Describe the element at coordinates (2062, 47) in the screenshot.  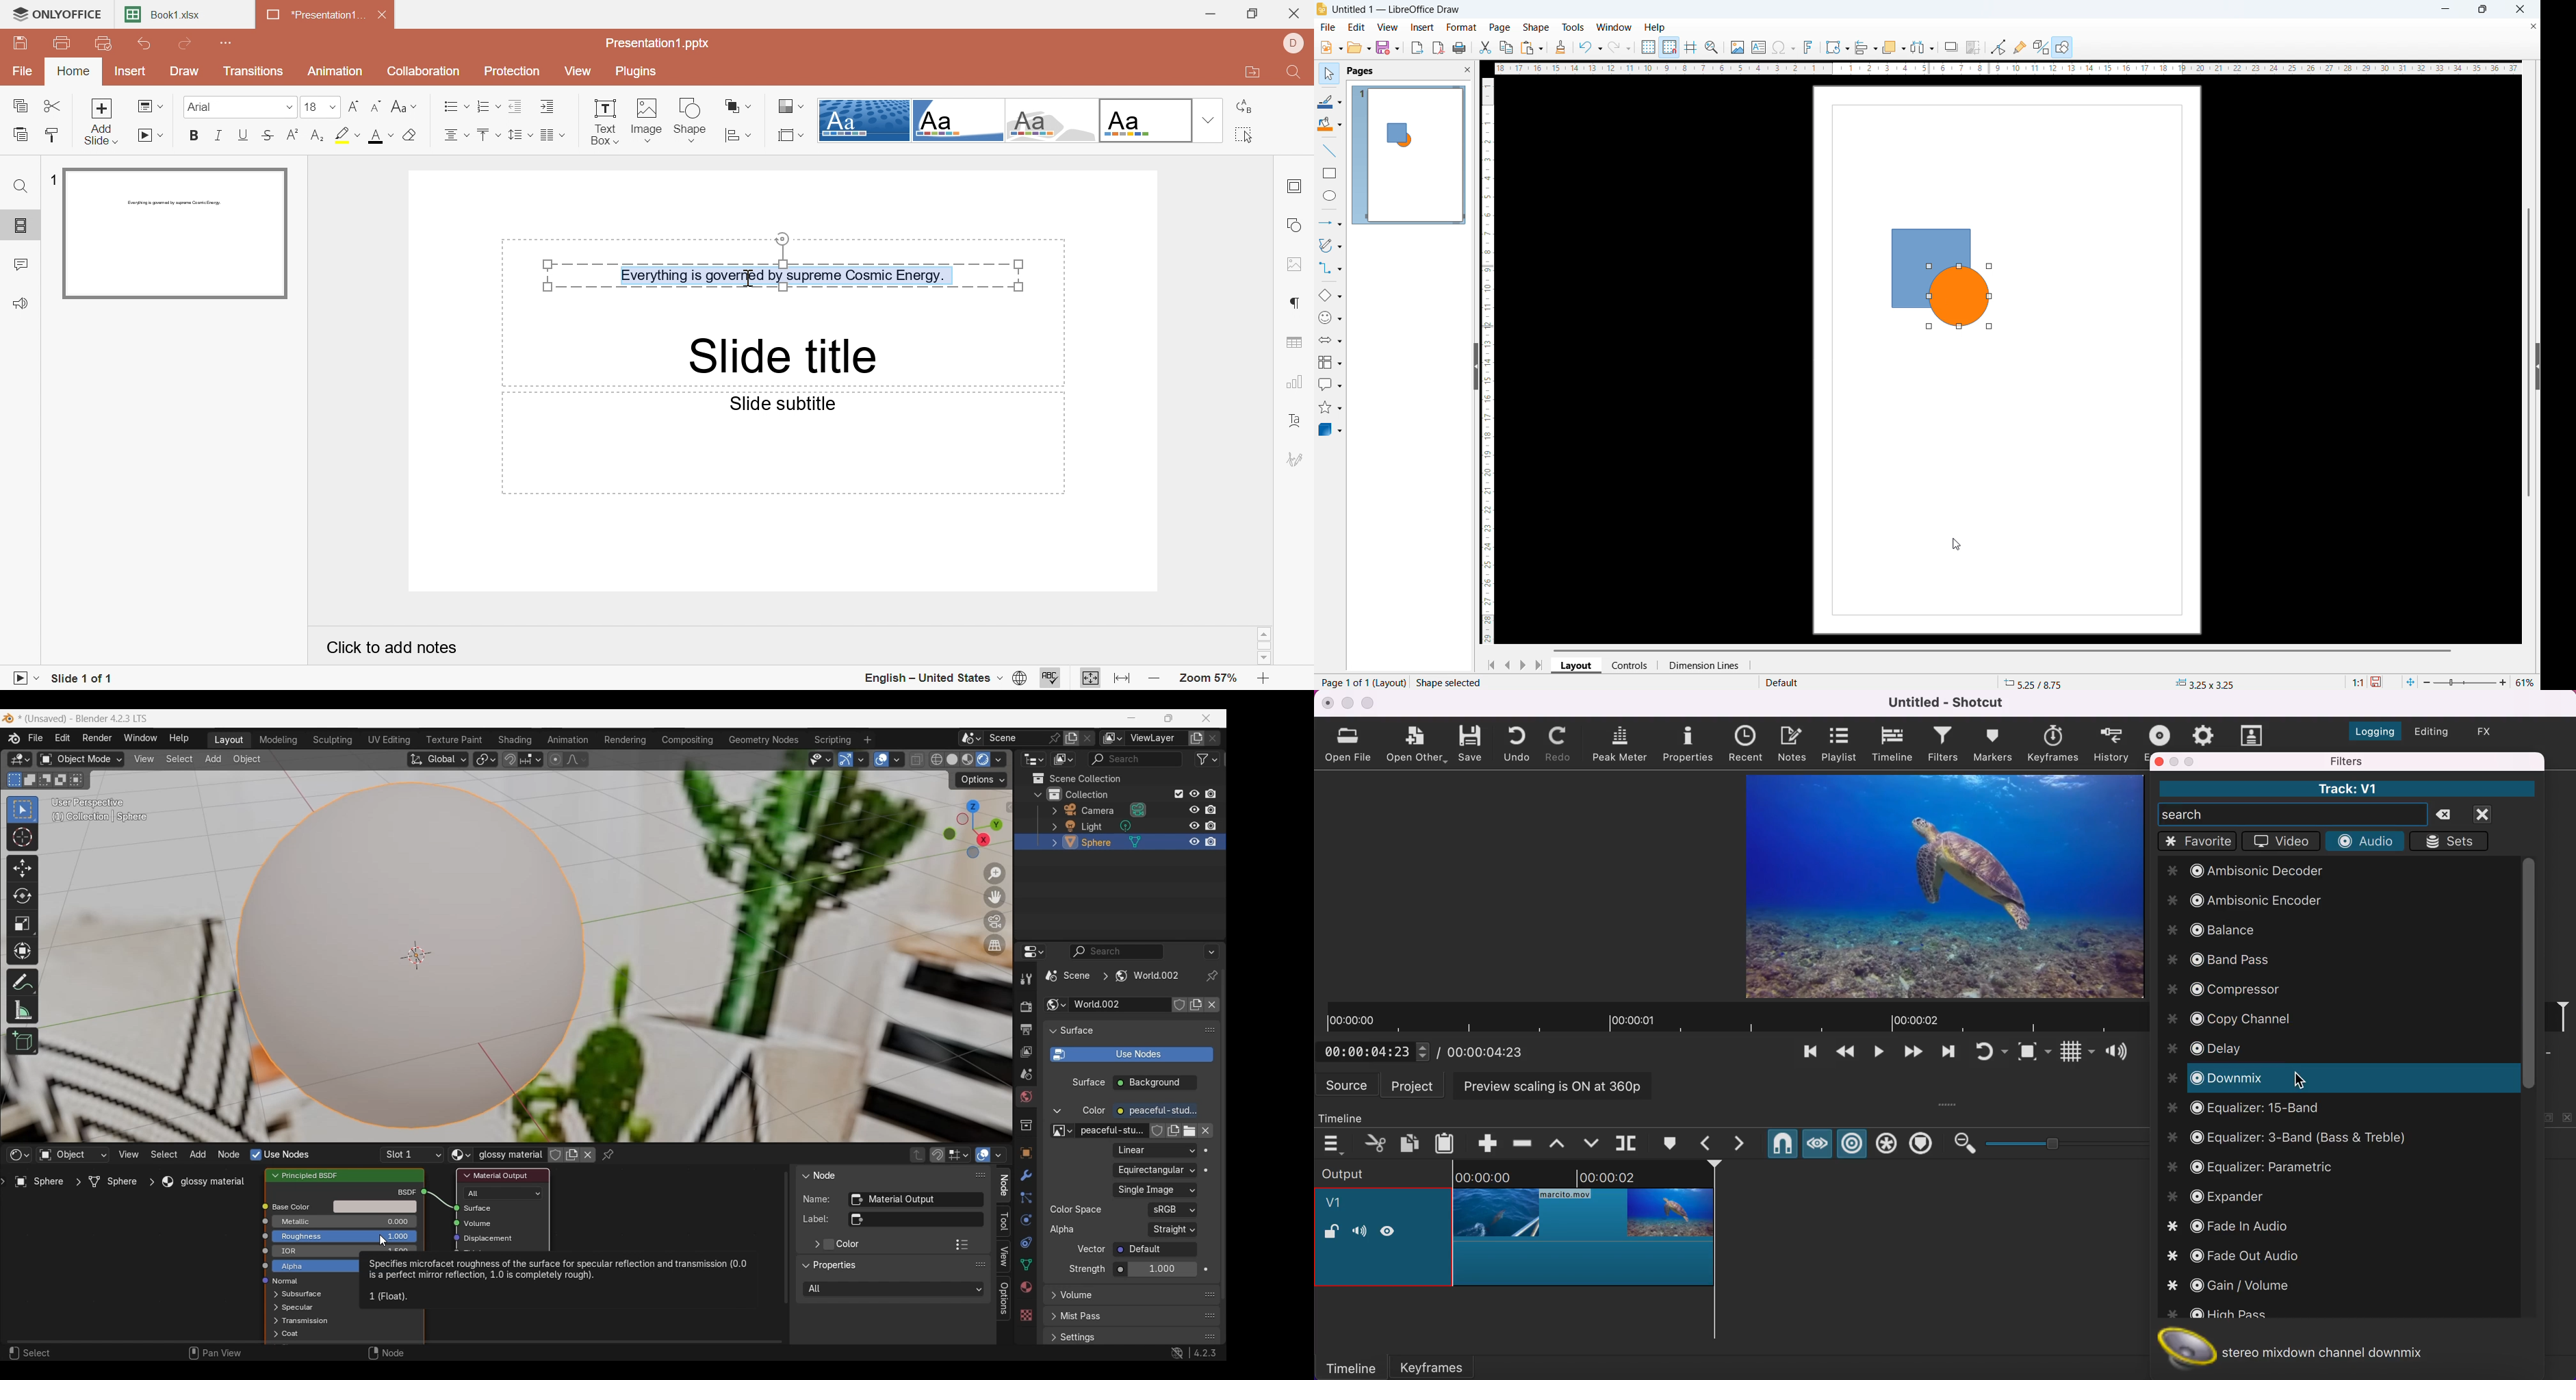
I see `show draw functions` at that location.